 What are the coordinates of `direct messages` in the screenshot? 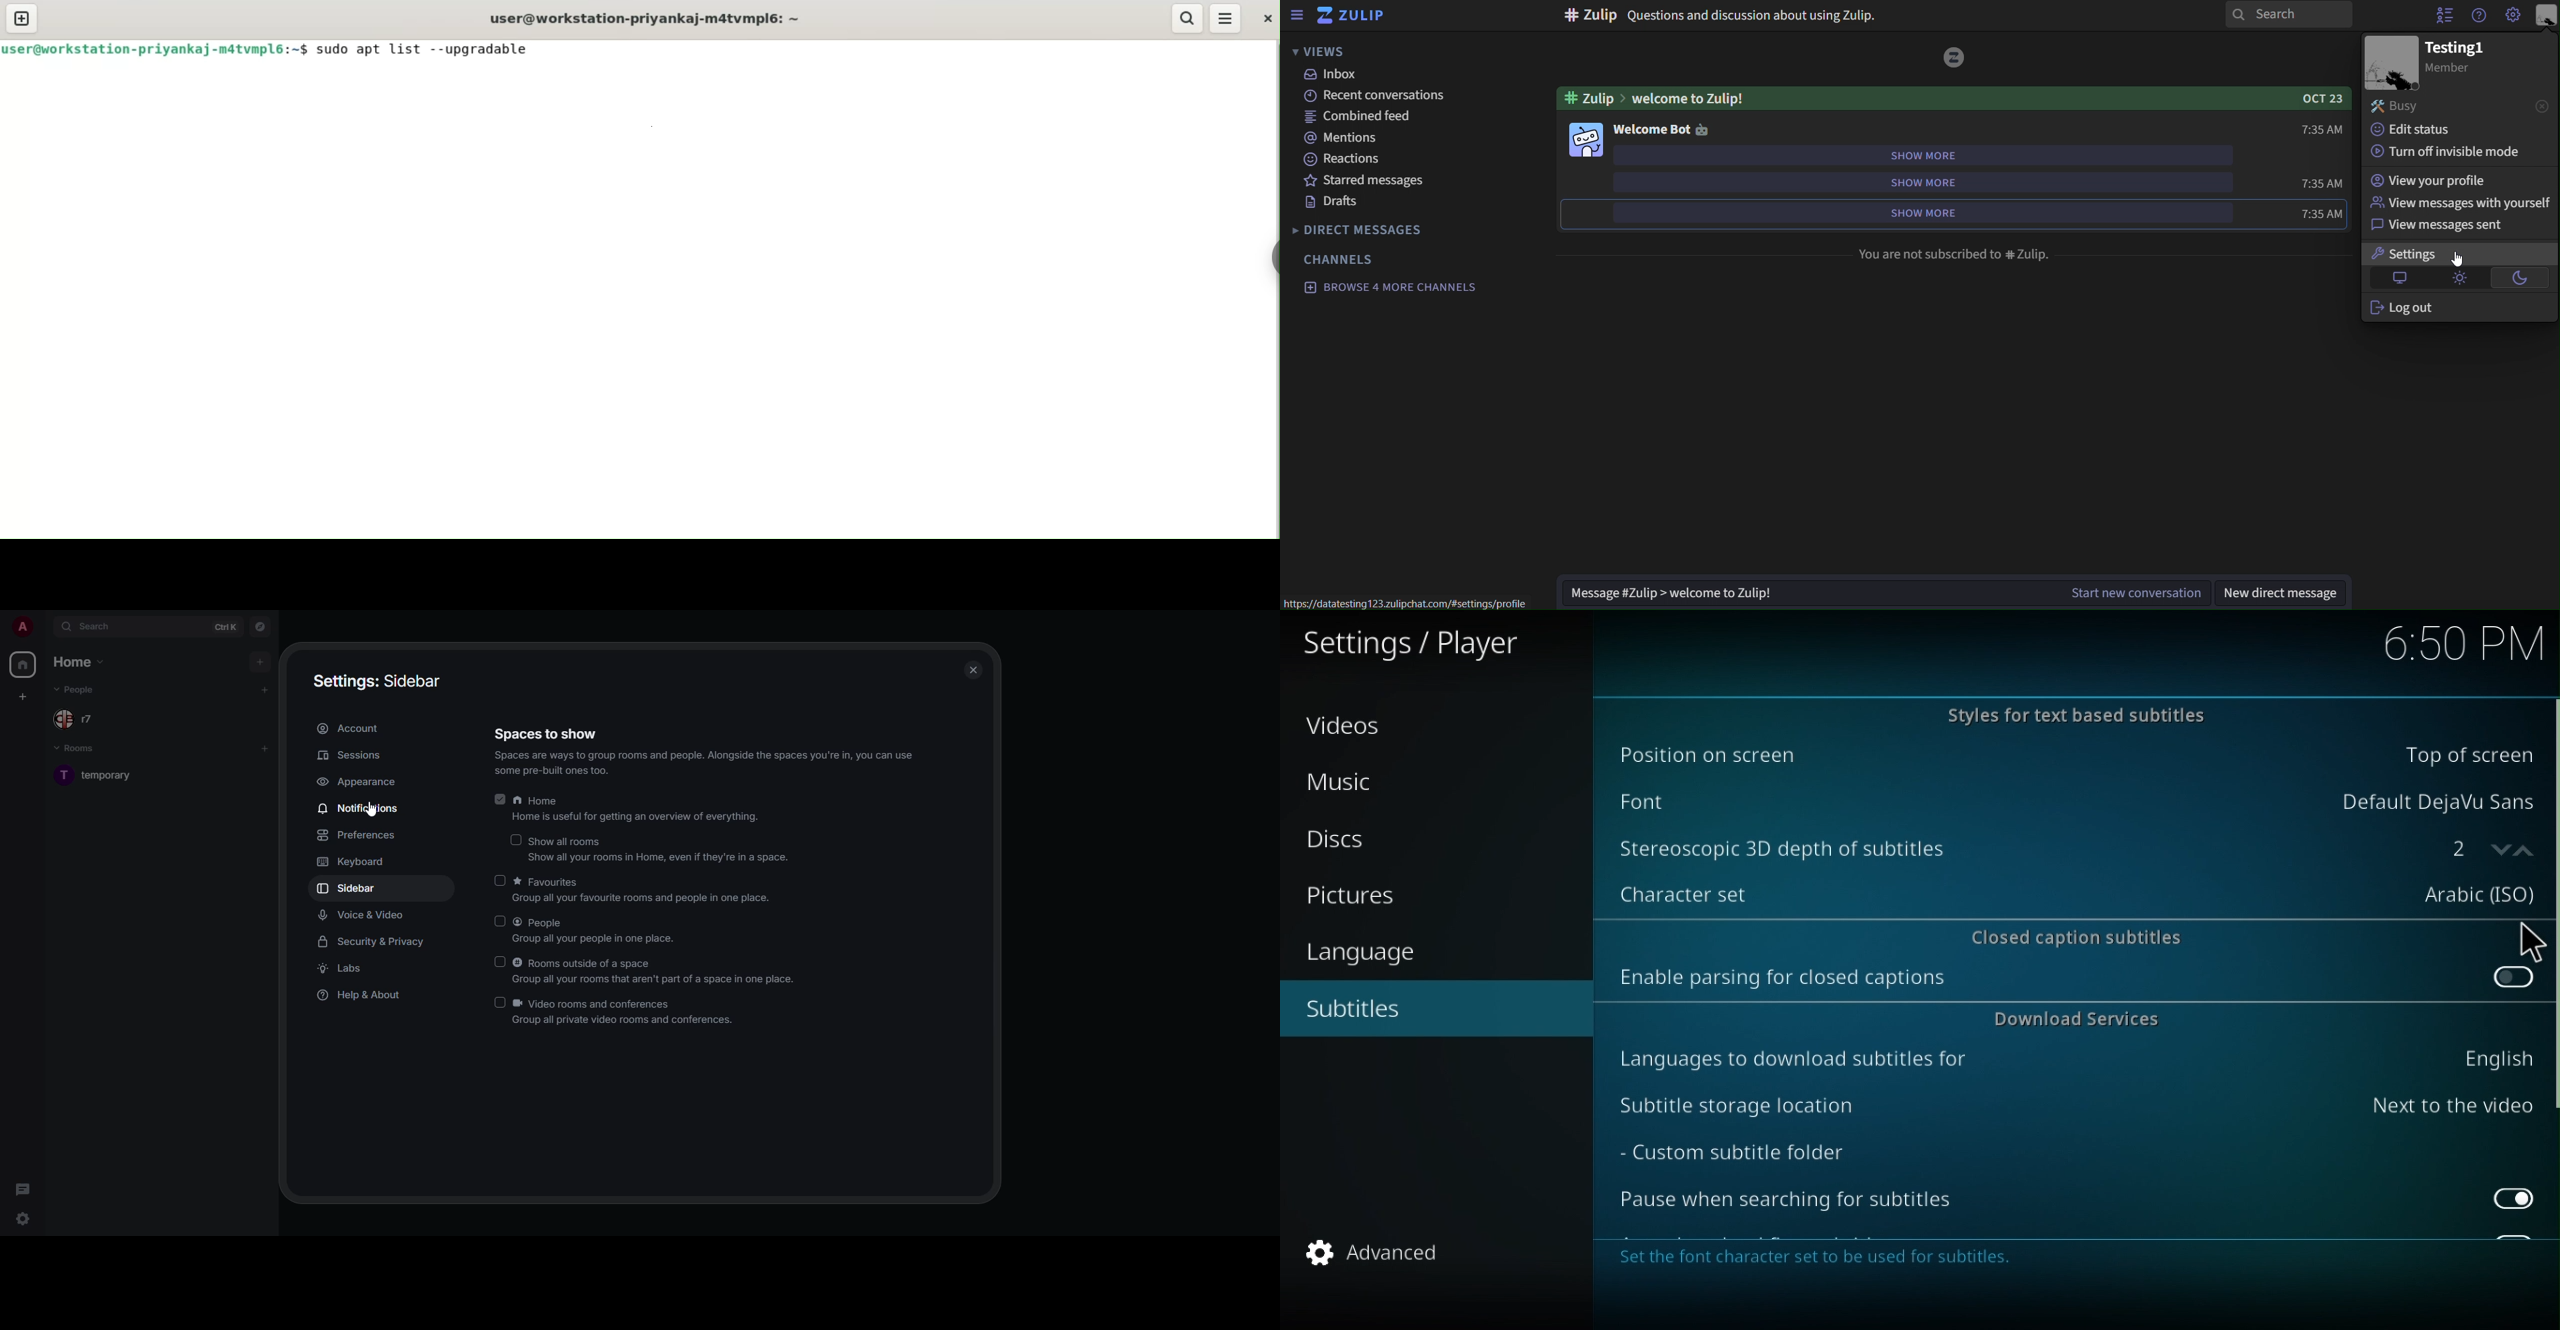 It's located at (1362, 228).